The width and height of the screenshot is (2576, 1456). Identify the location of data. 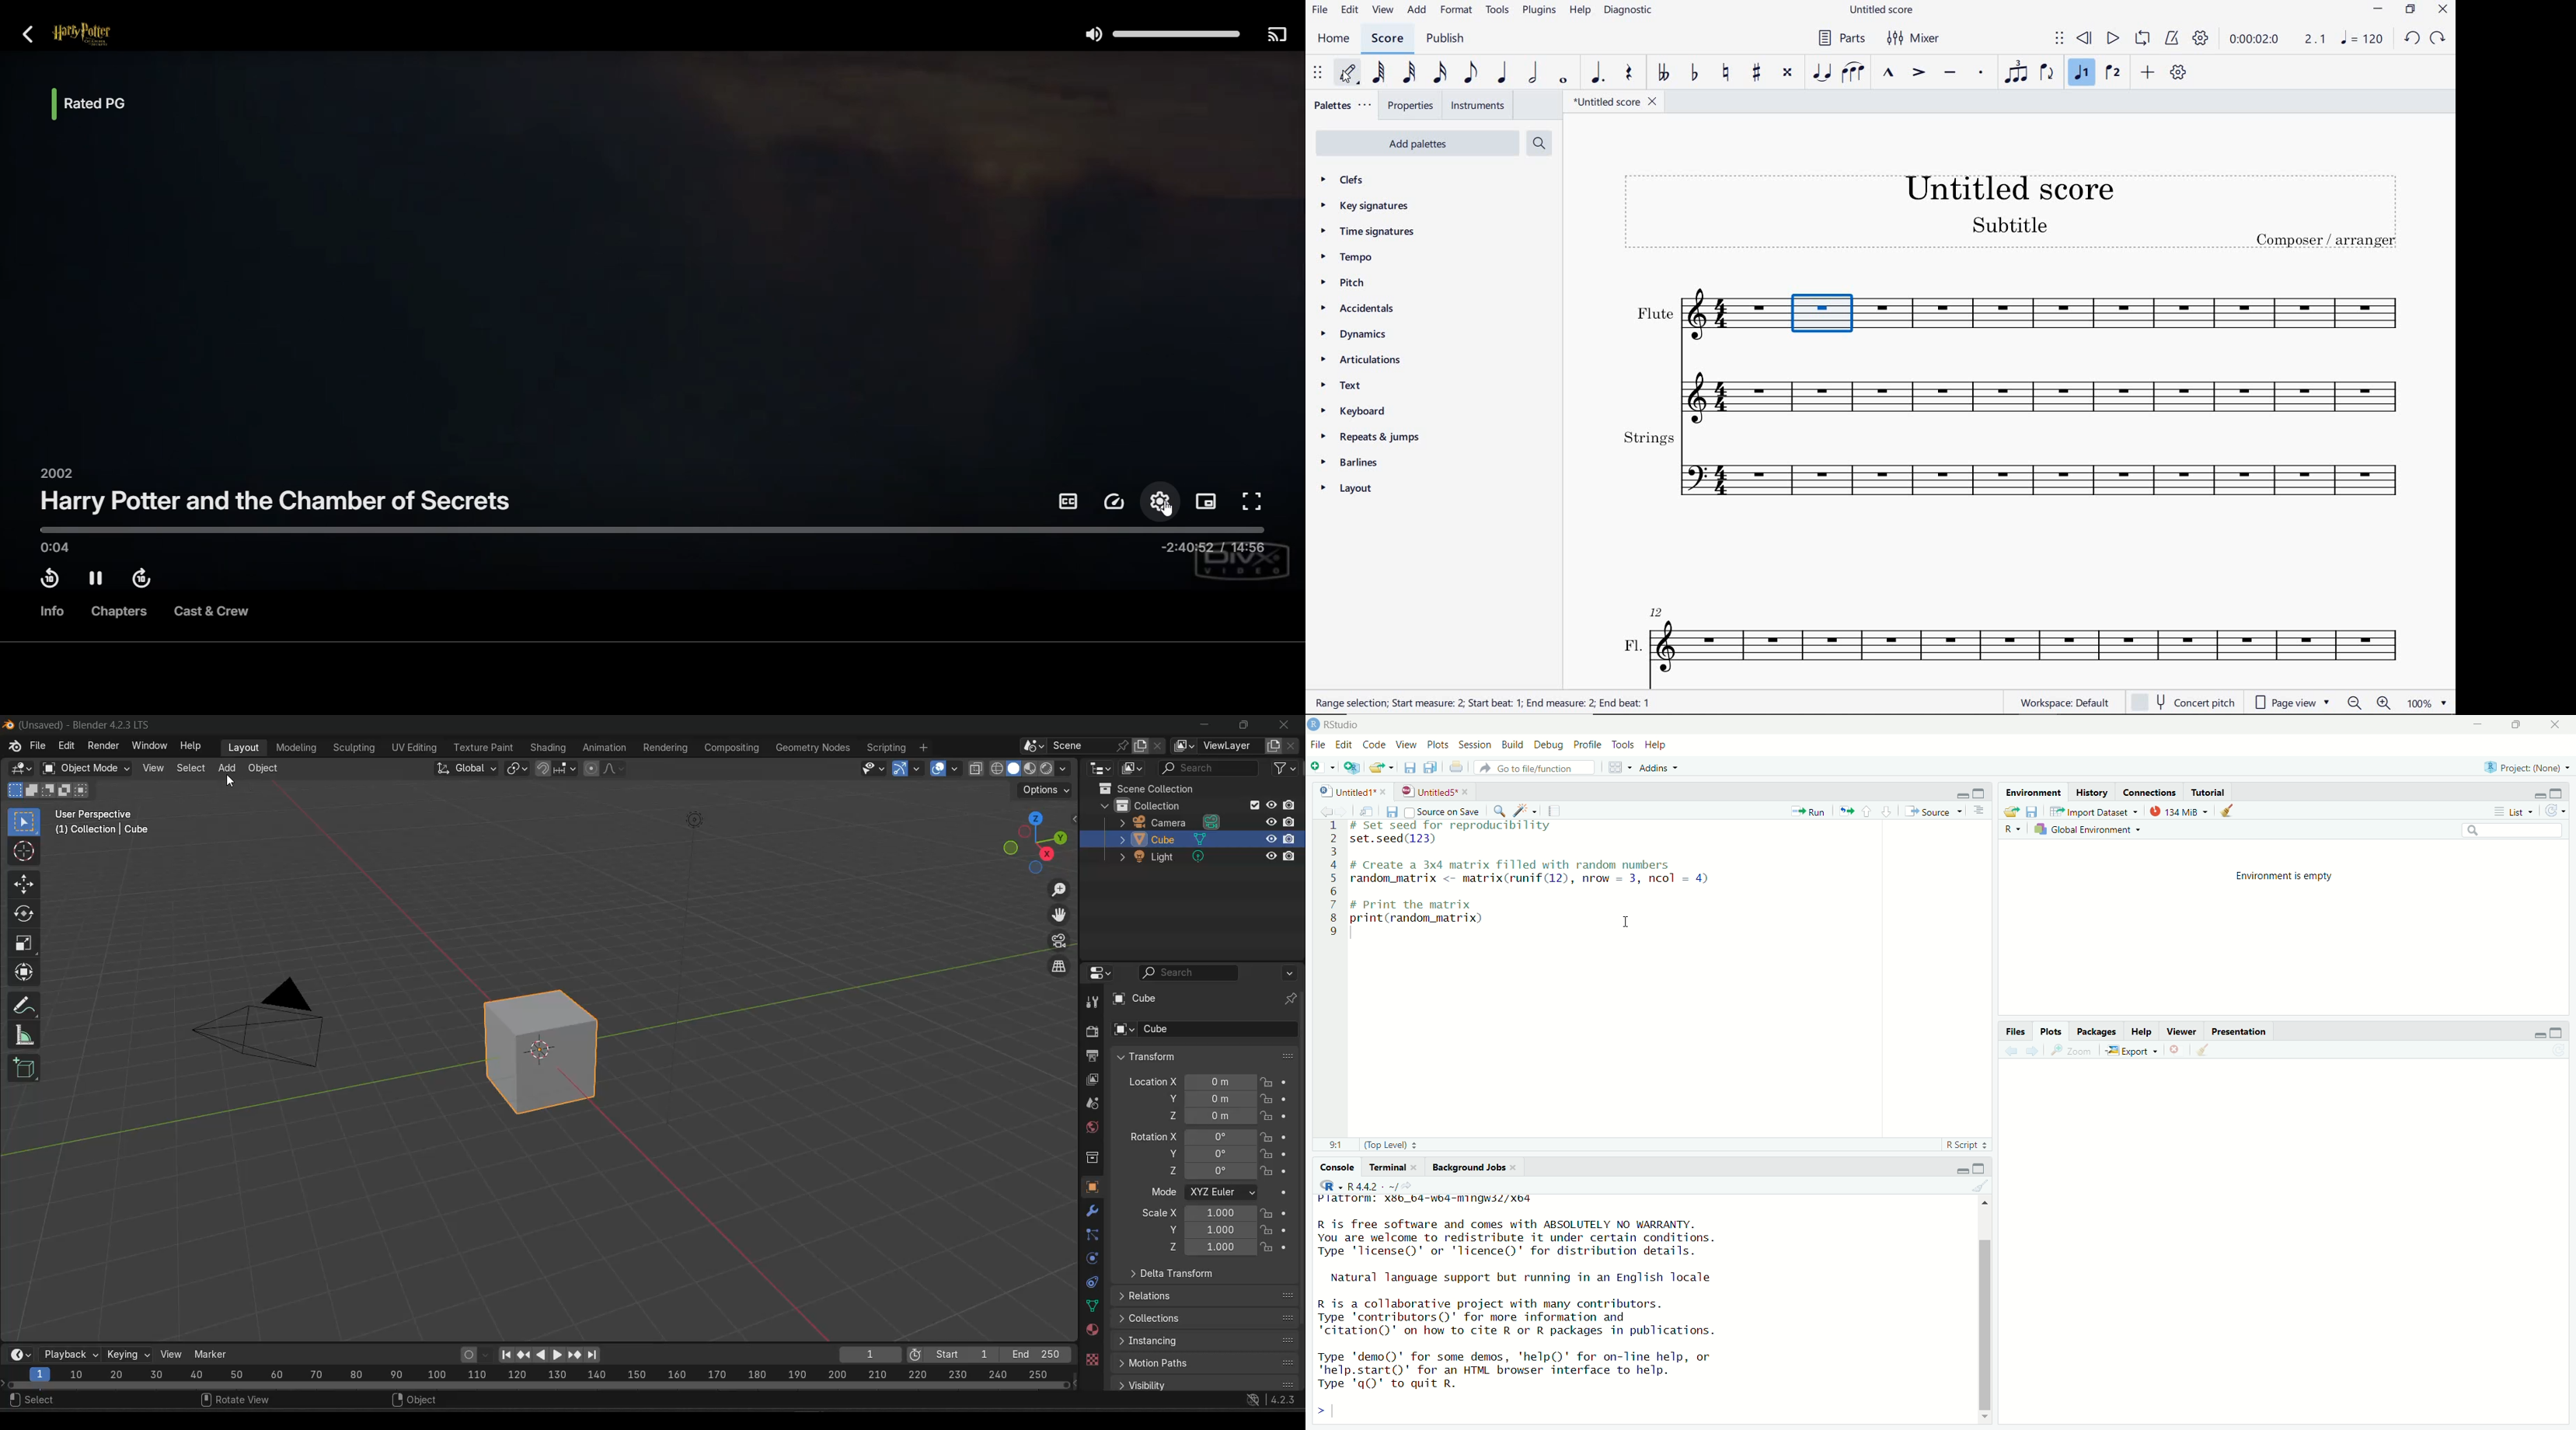
(1091, 1307).